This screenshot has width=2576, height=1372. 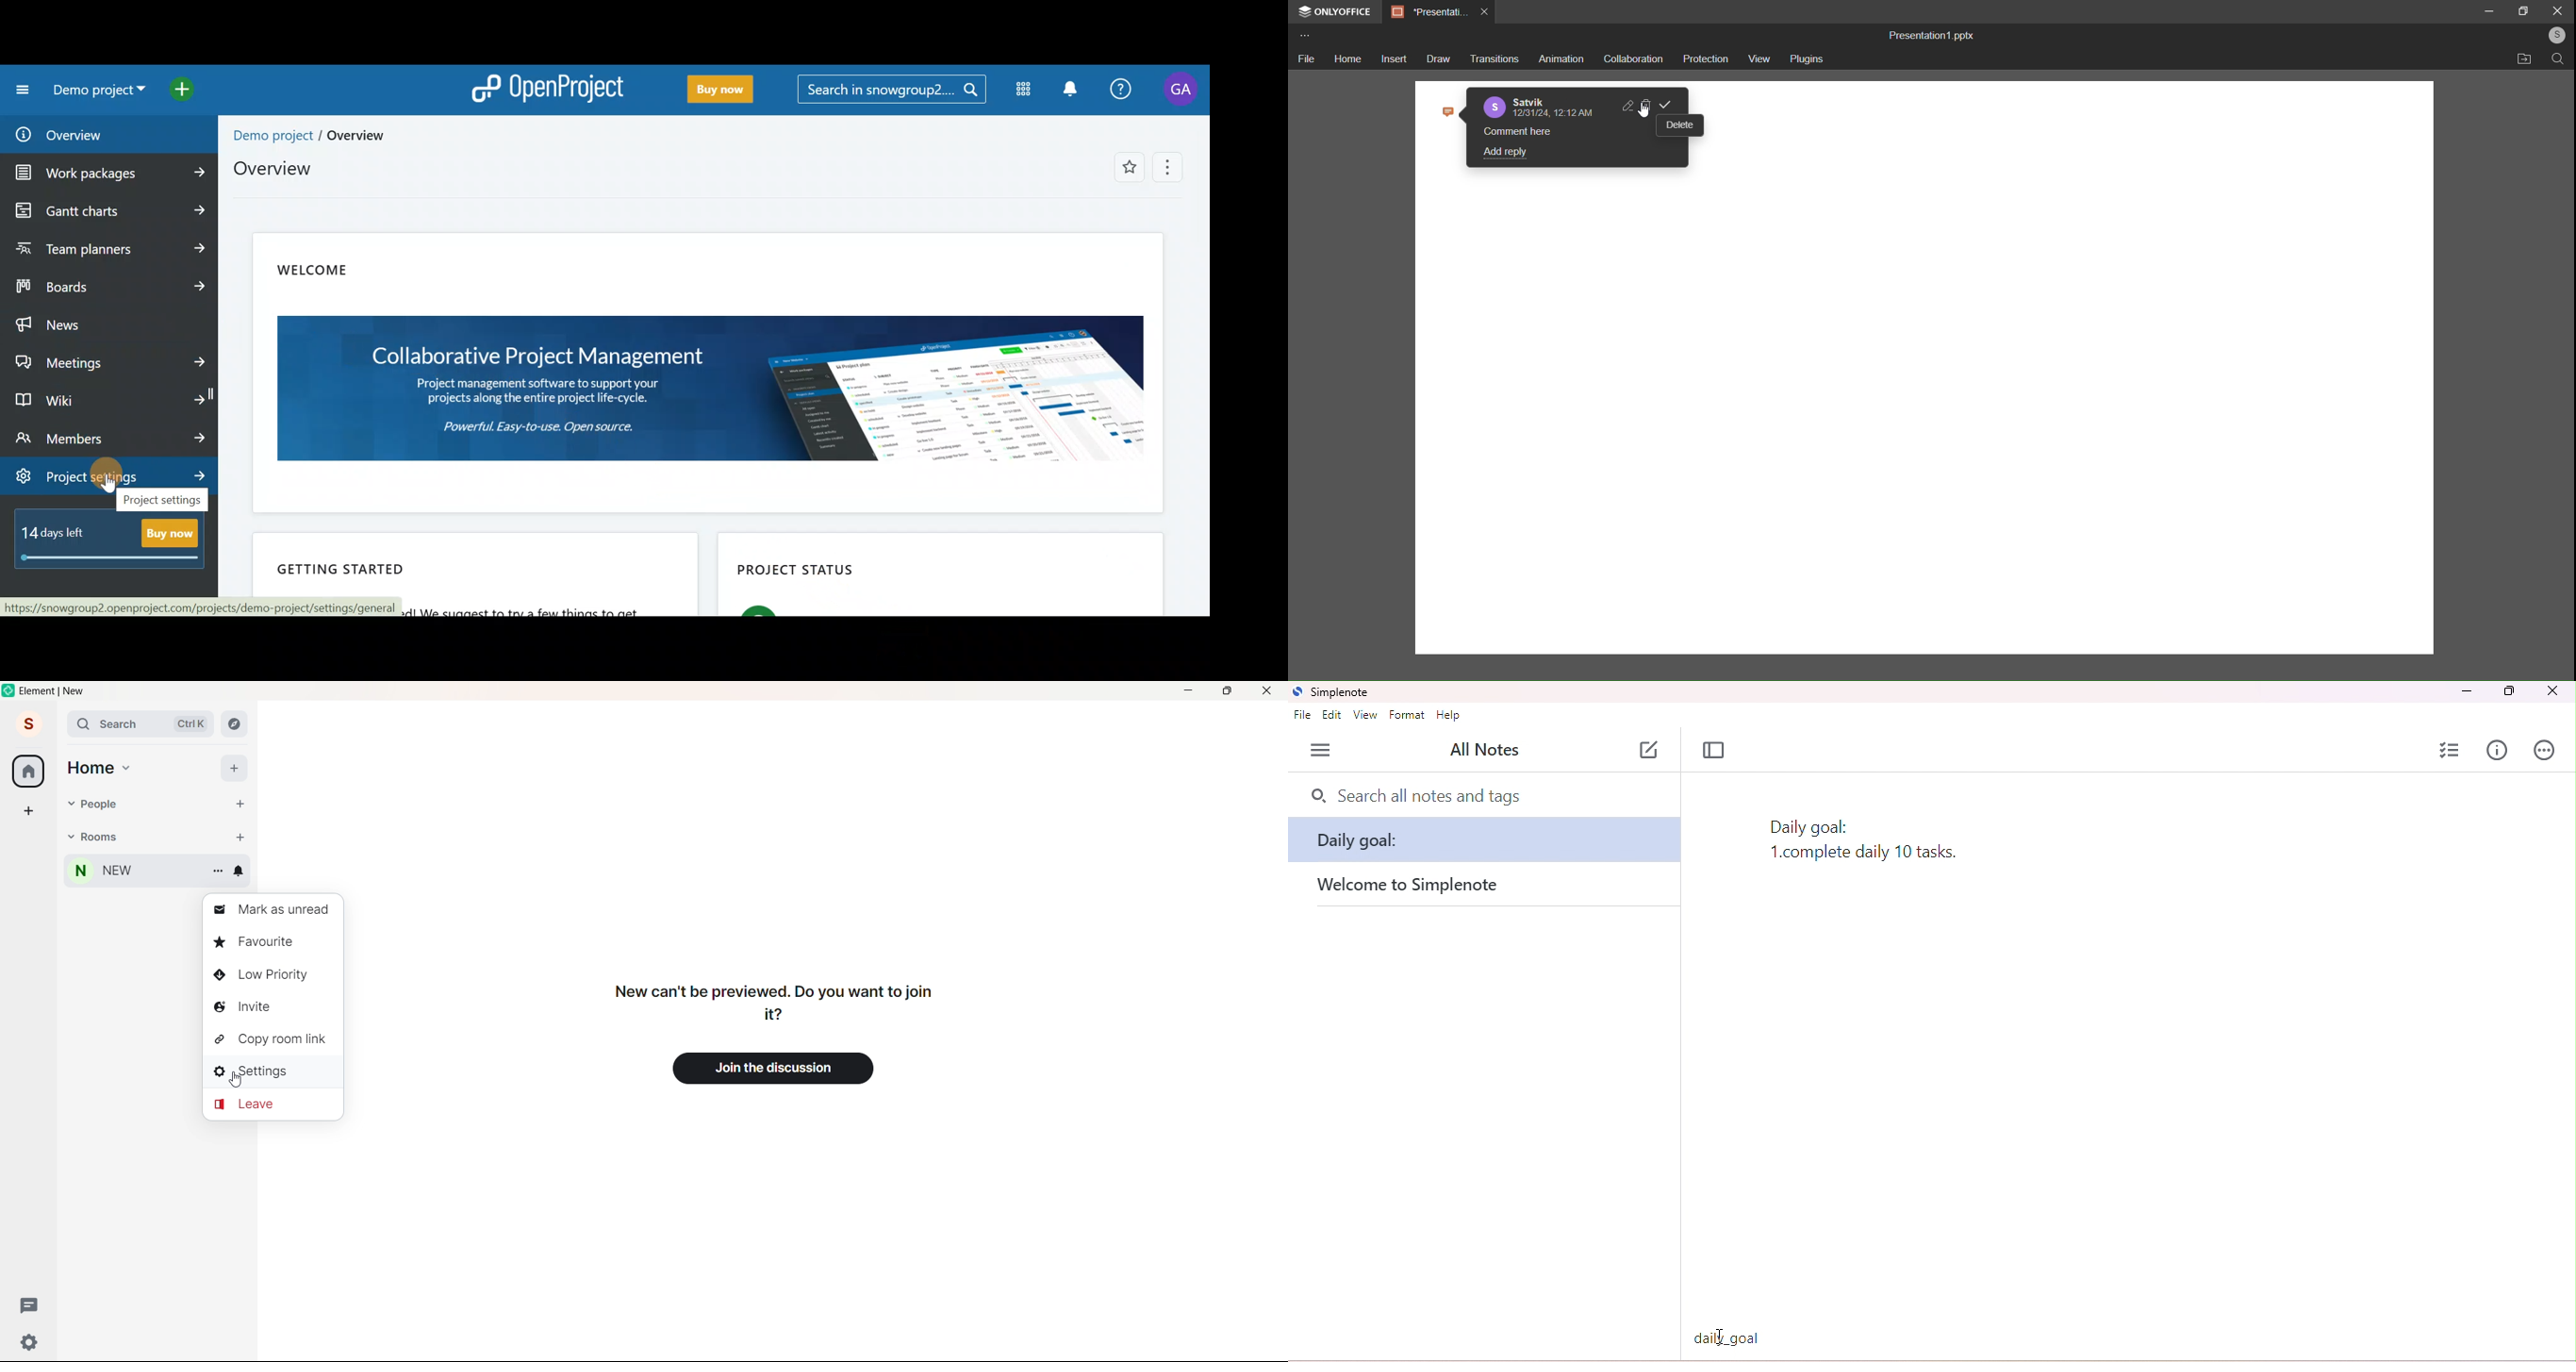 What do you see at coordinates (1633, 58) in the screenshot?
I see `collaboration` at bounding box center [1633, 58].